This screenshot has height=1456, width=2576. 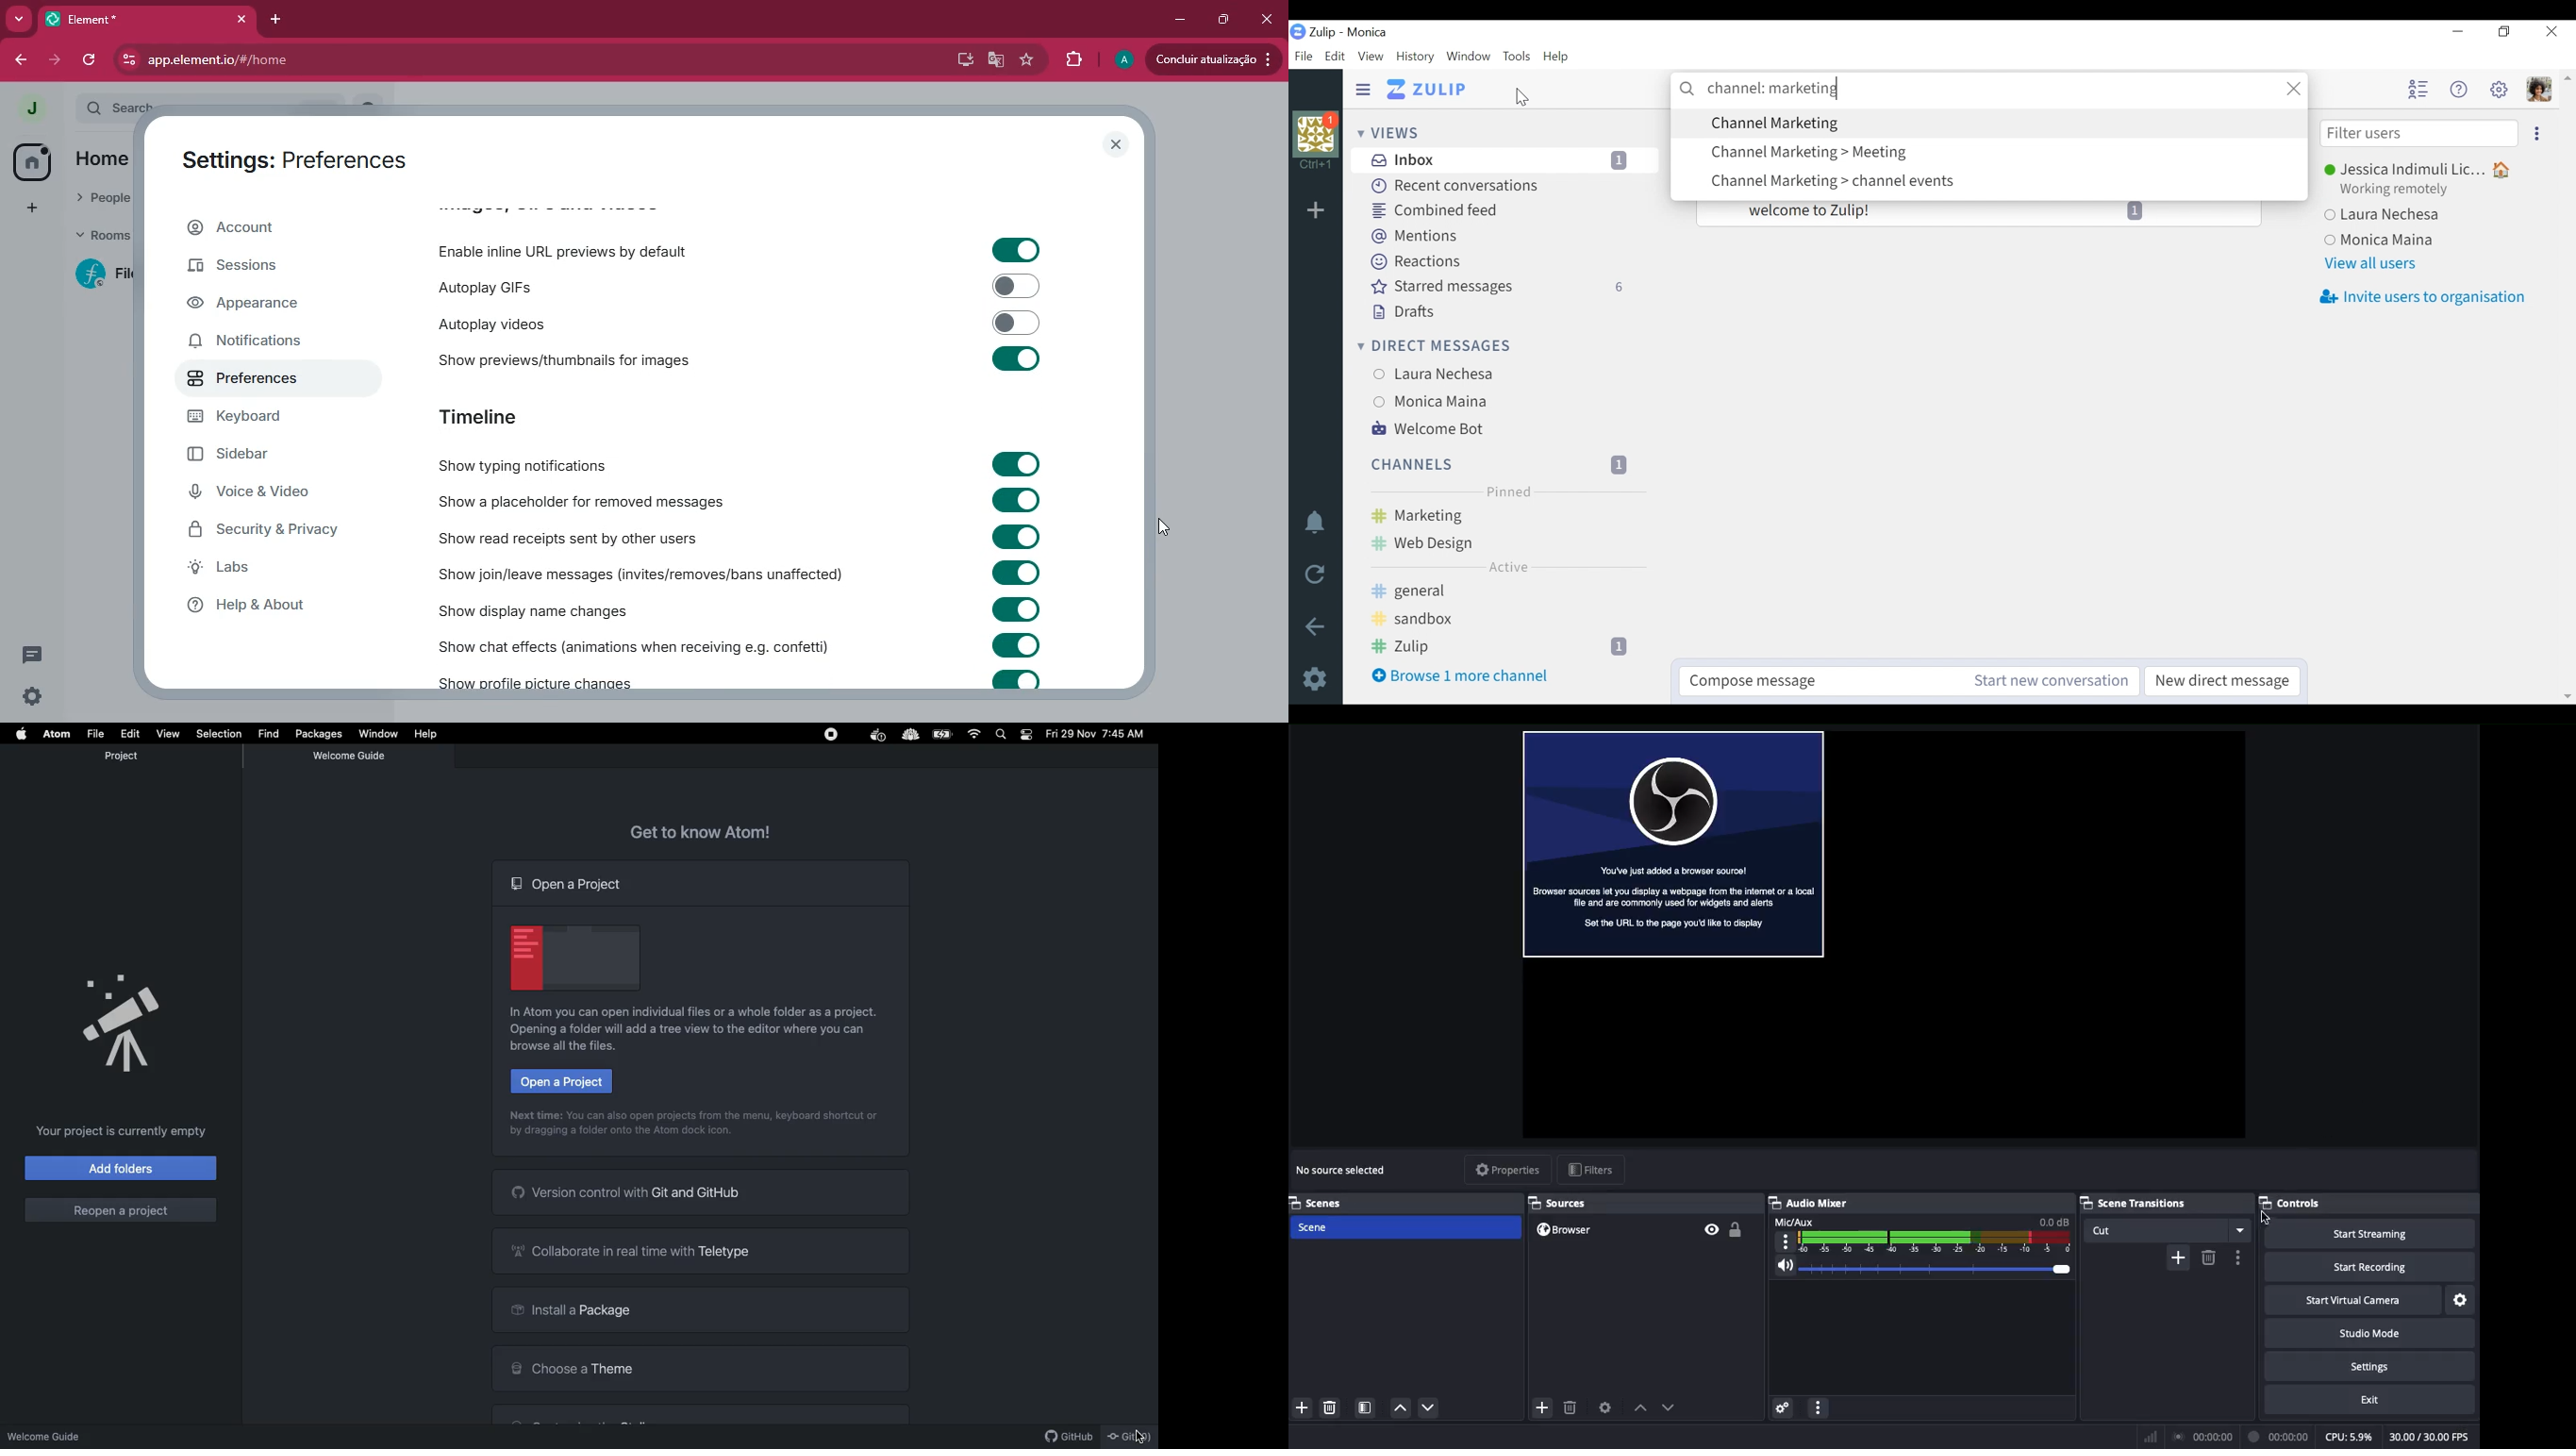 What do you see at coordinates (1924, 1235) in the screenshot?
I see `Mic aux` at bounding box center [1924, 1235].